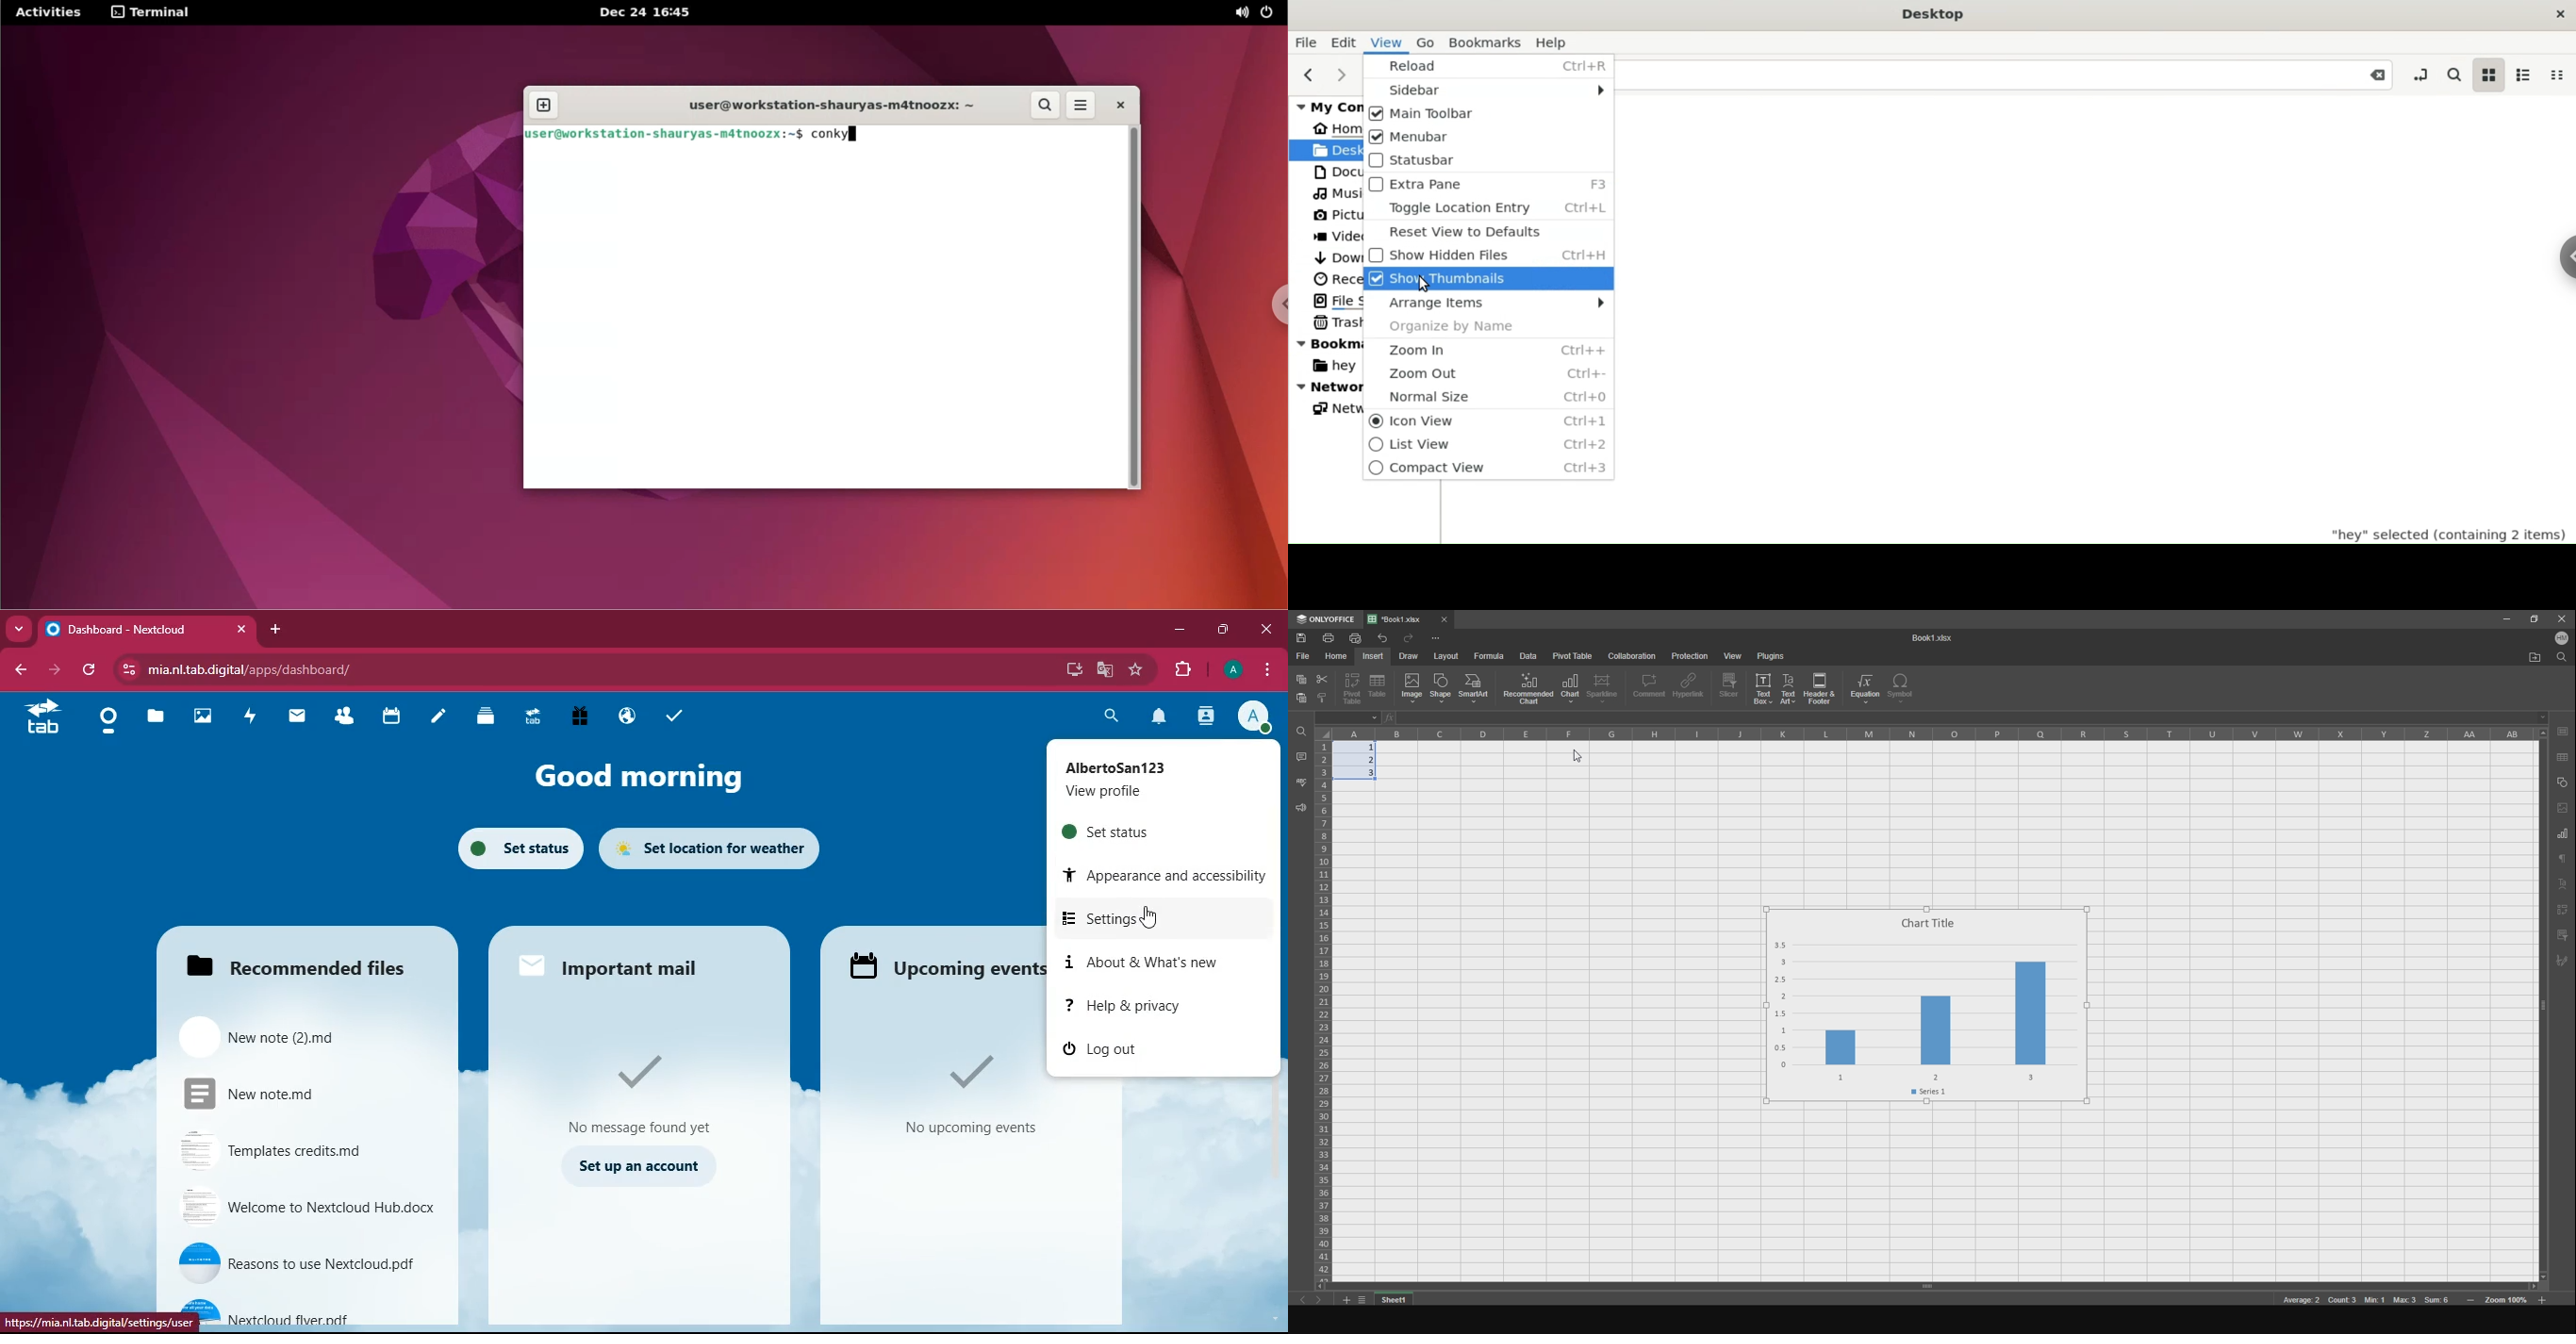  I want to click on calendar, so click(391, 717).